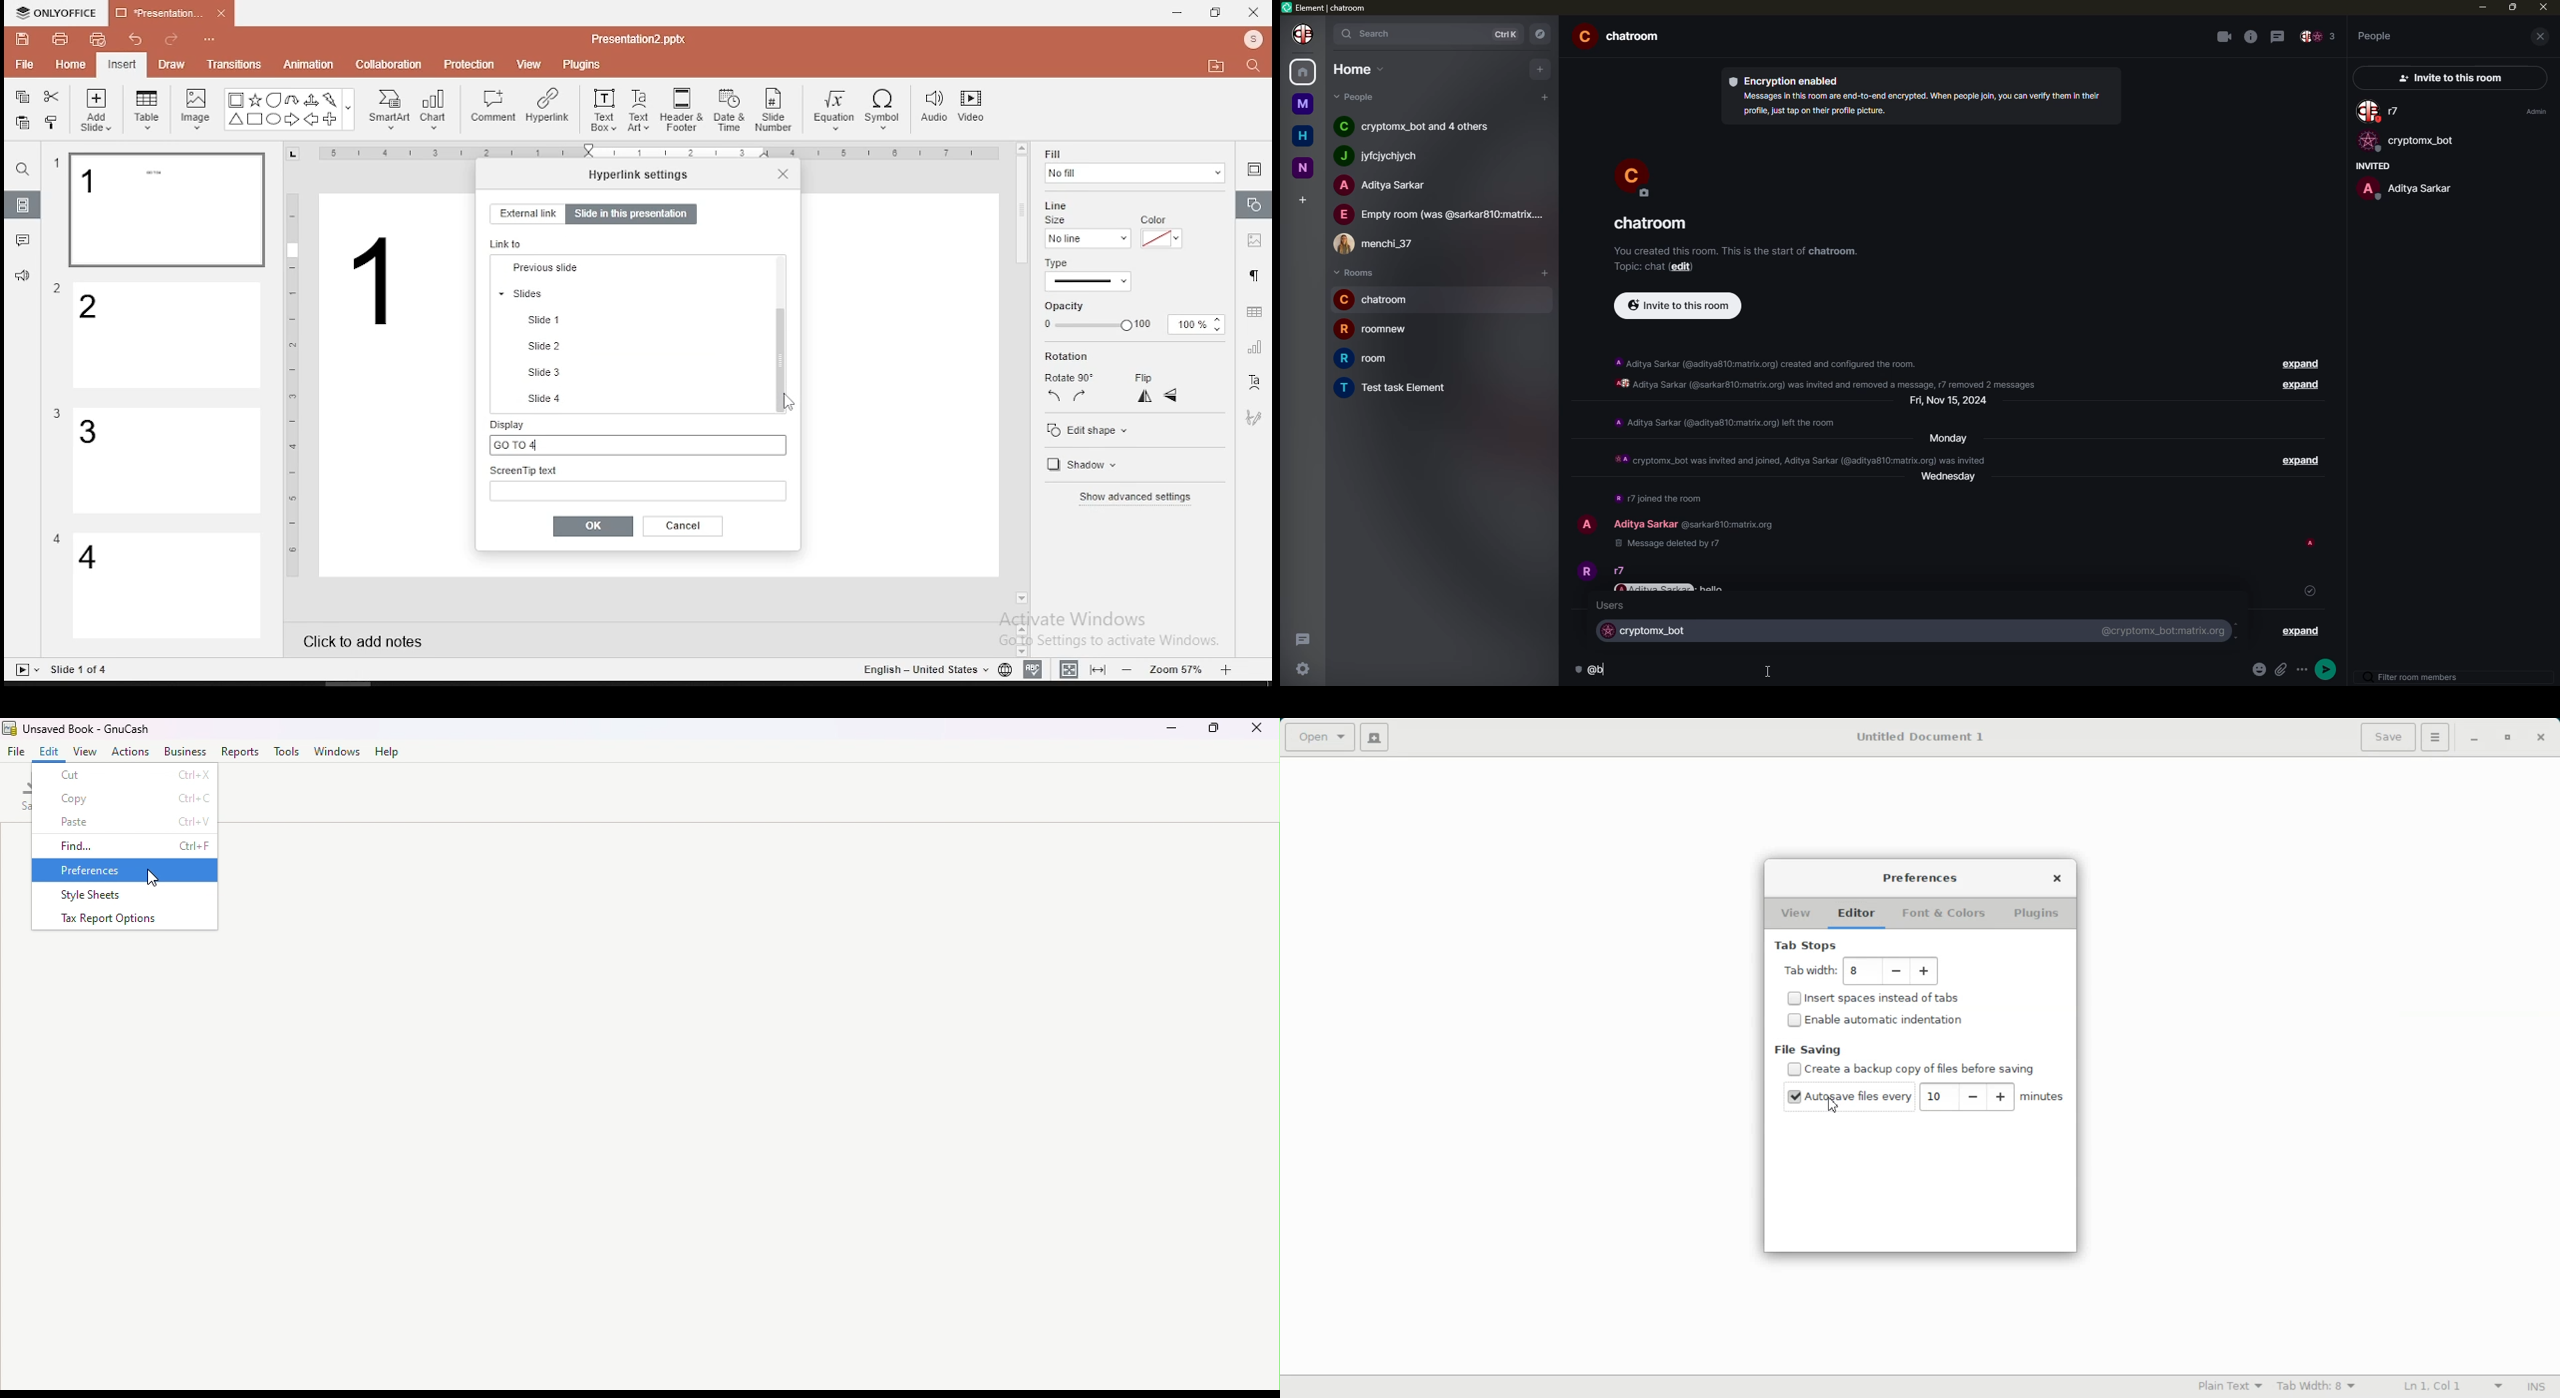  I want to click on draw, so click(173, 64).